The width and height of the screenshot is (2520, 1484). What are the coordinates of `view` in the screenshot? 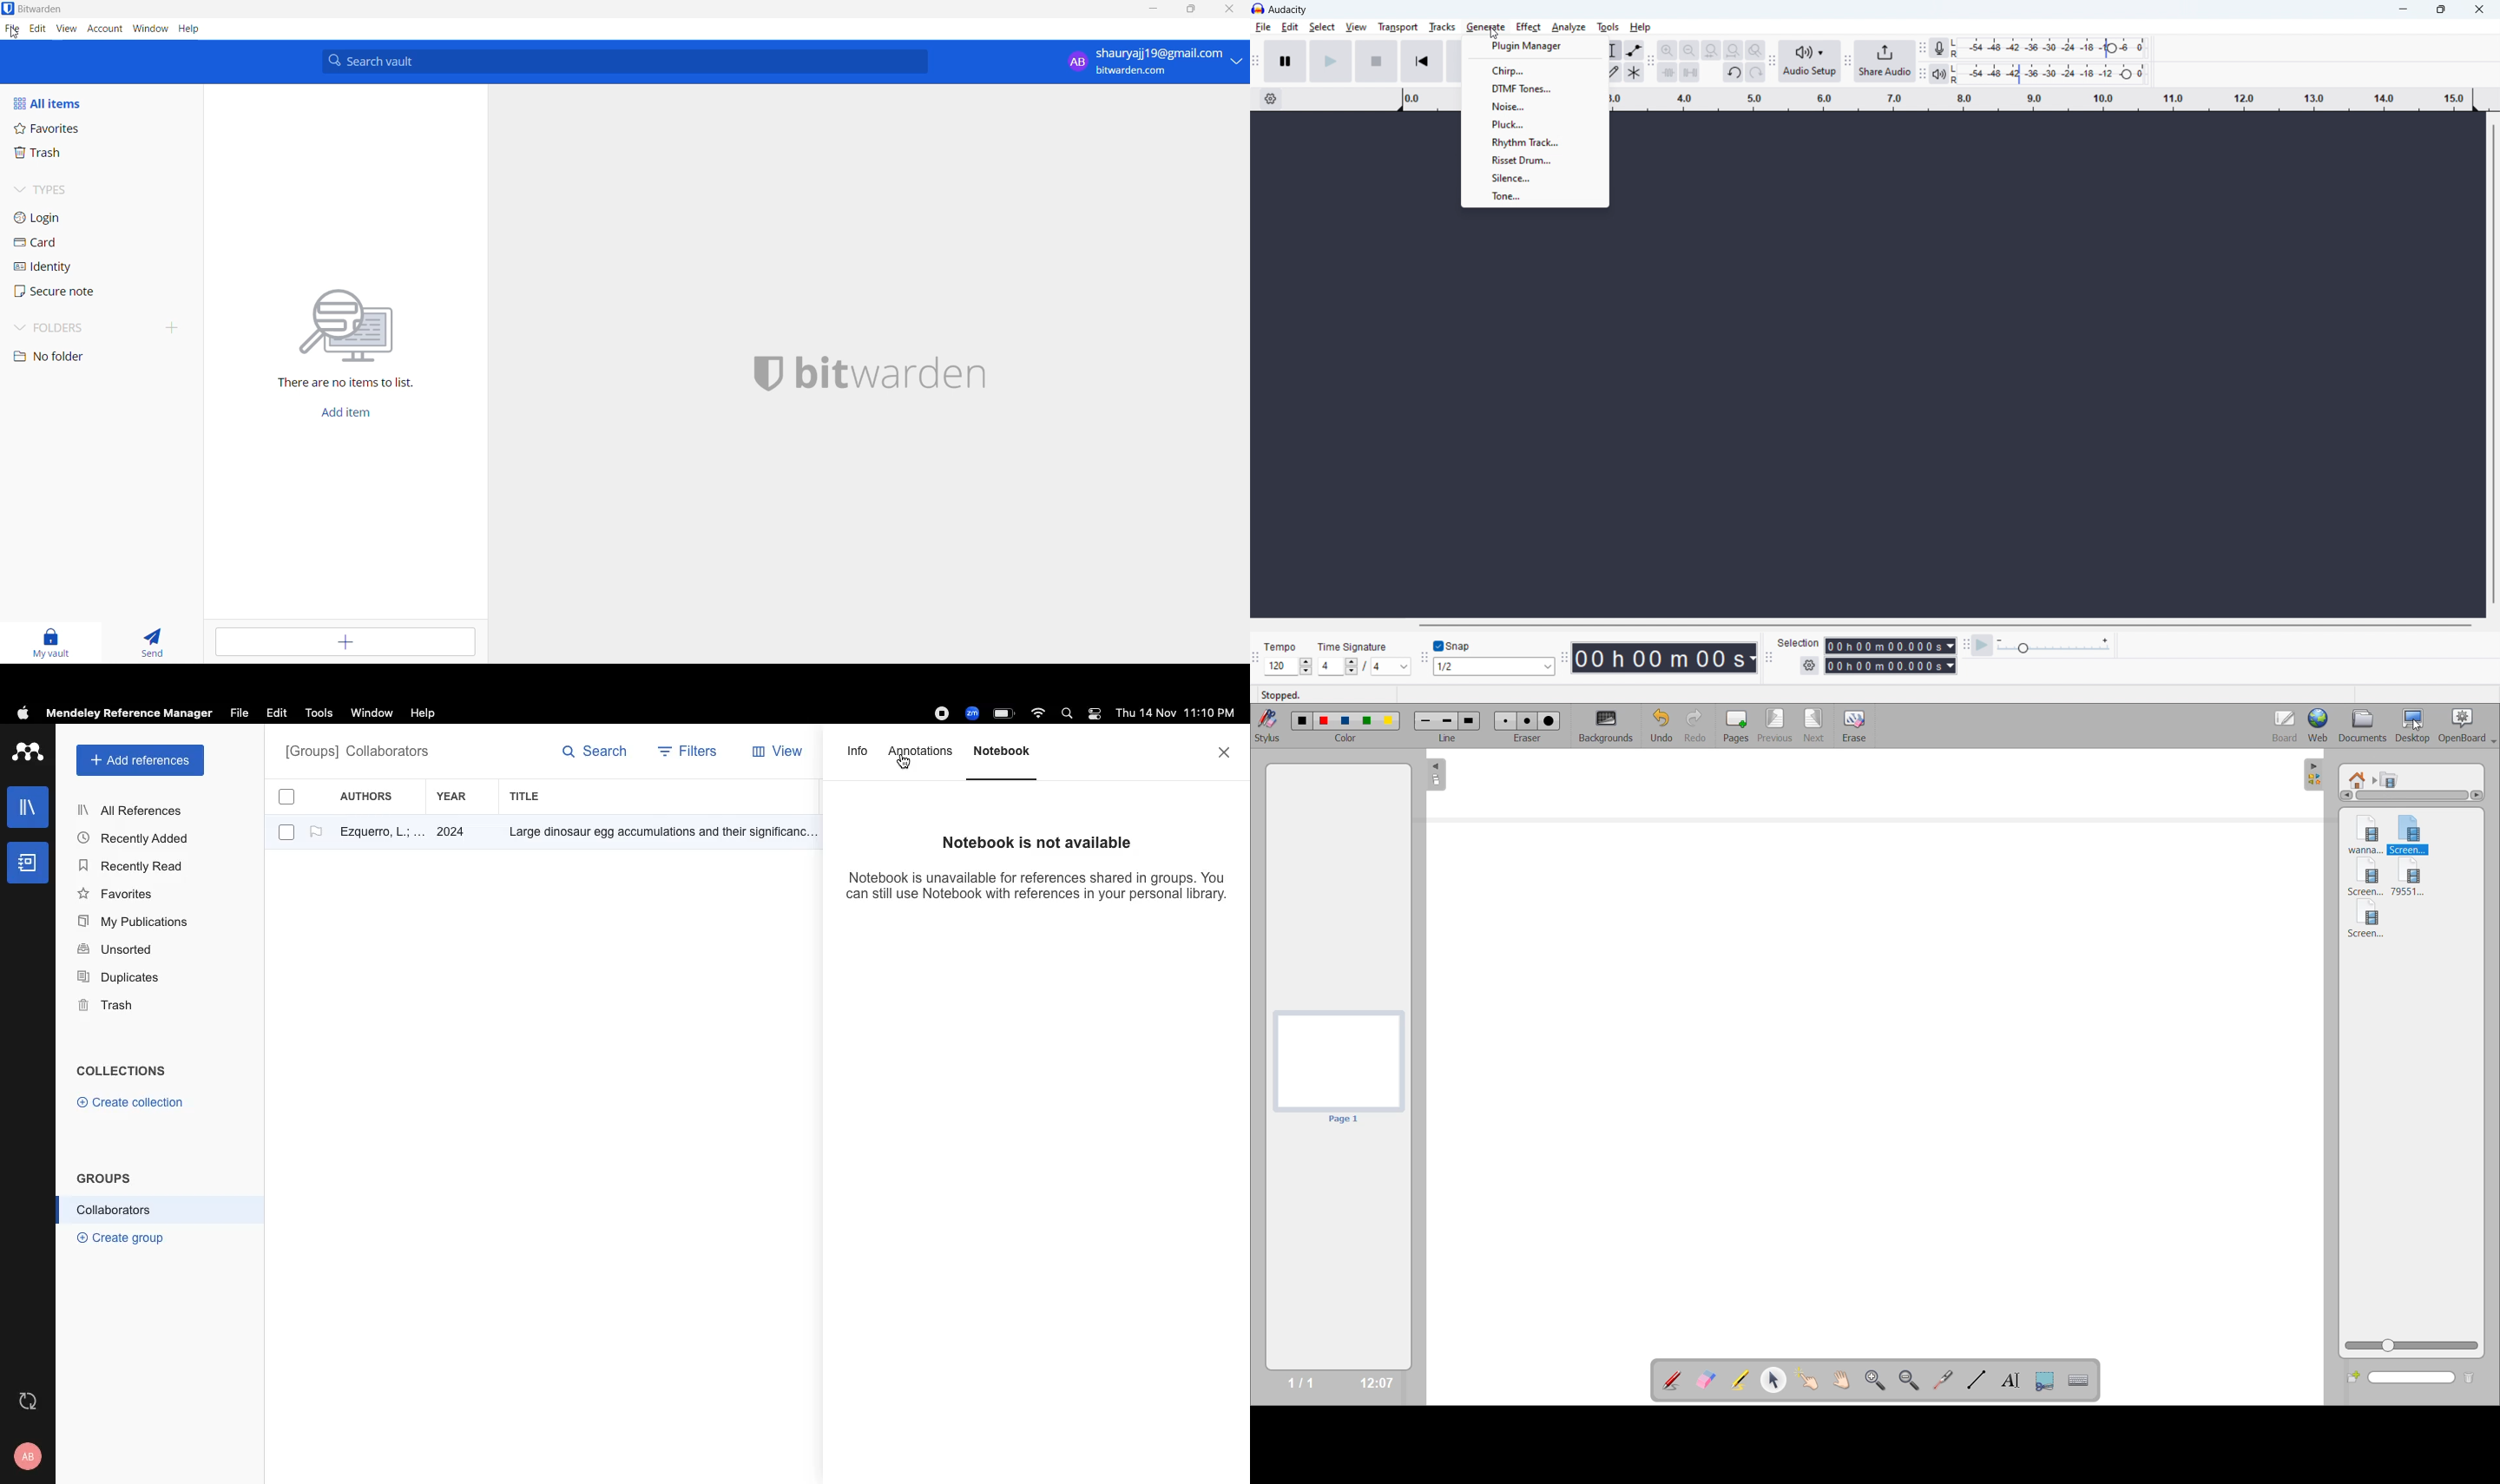 It's located at (781, 755).